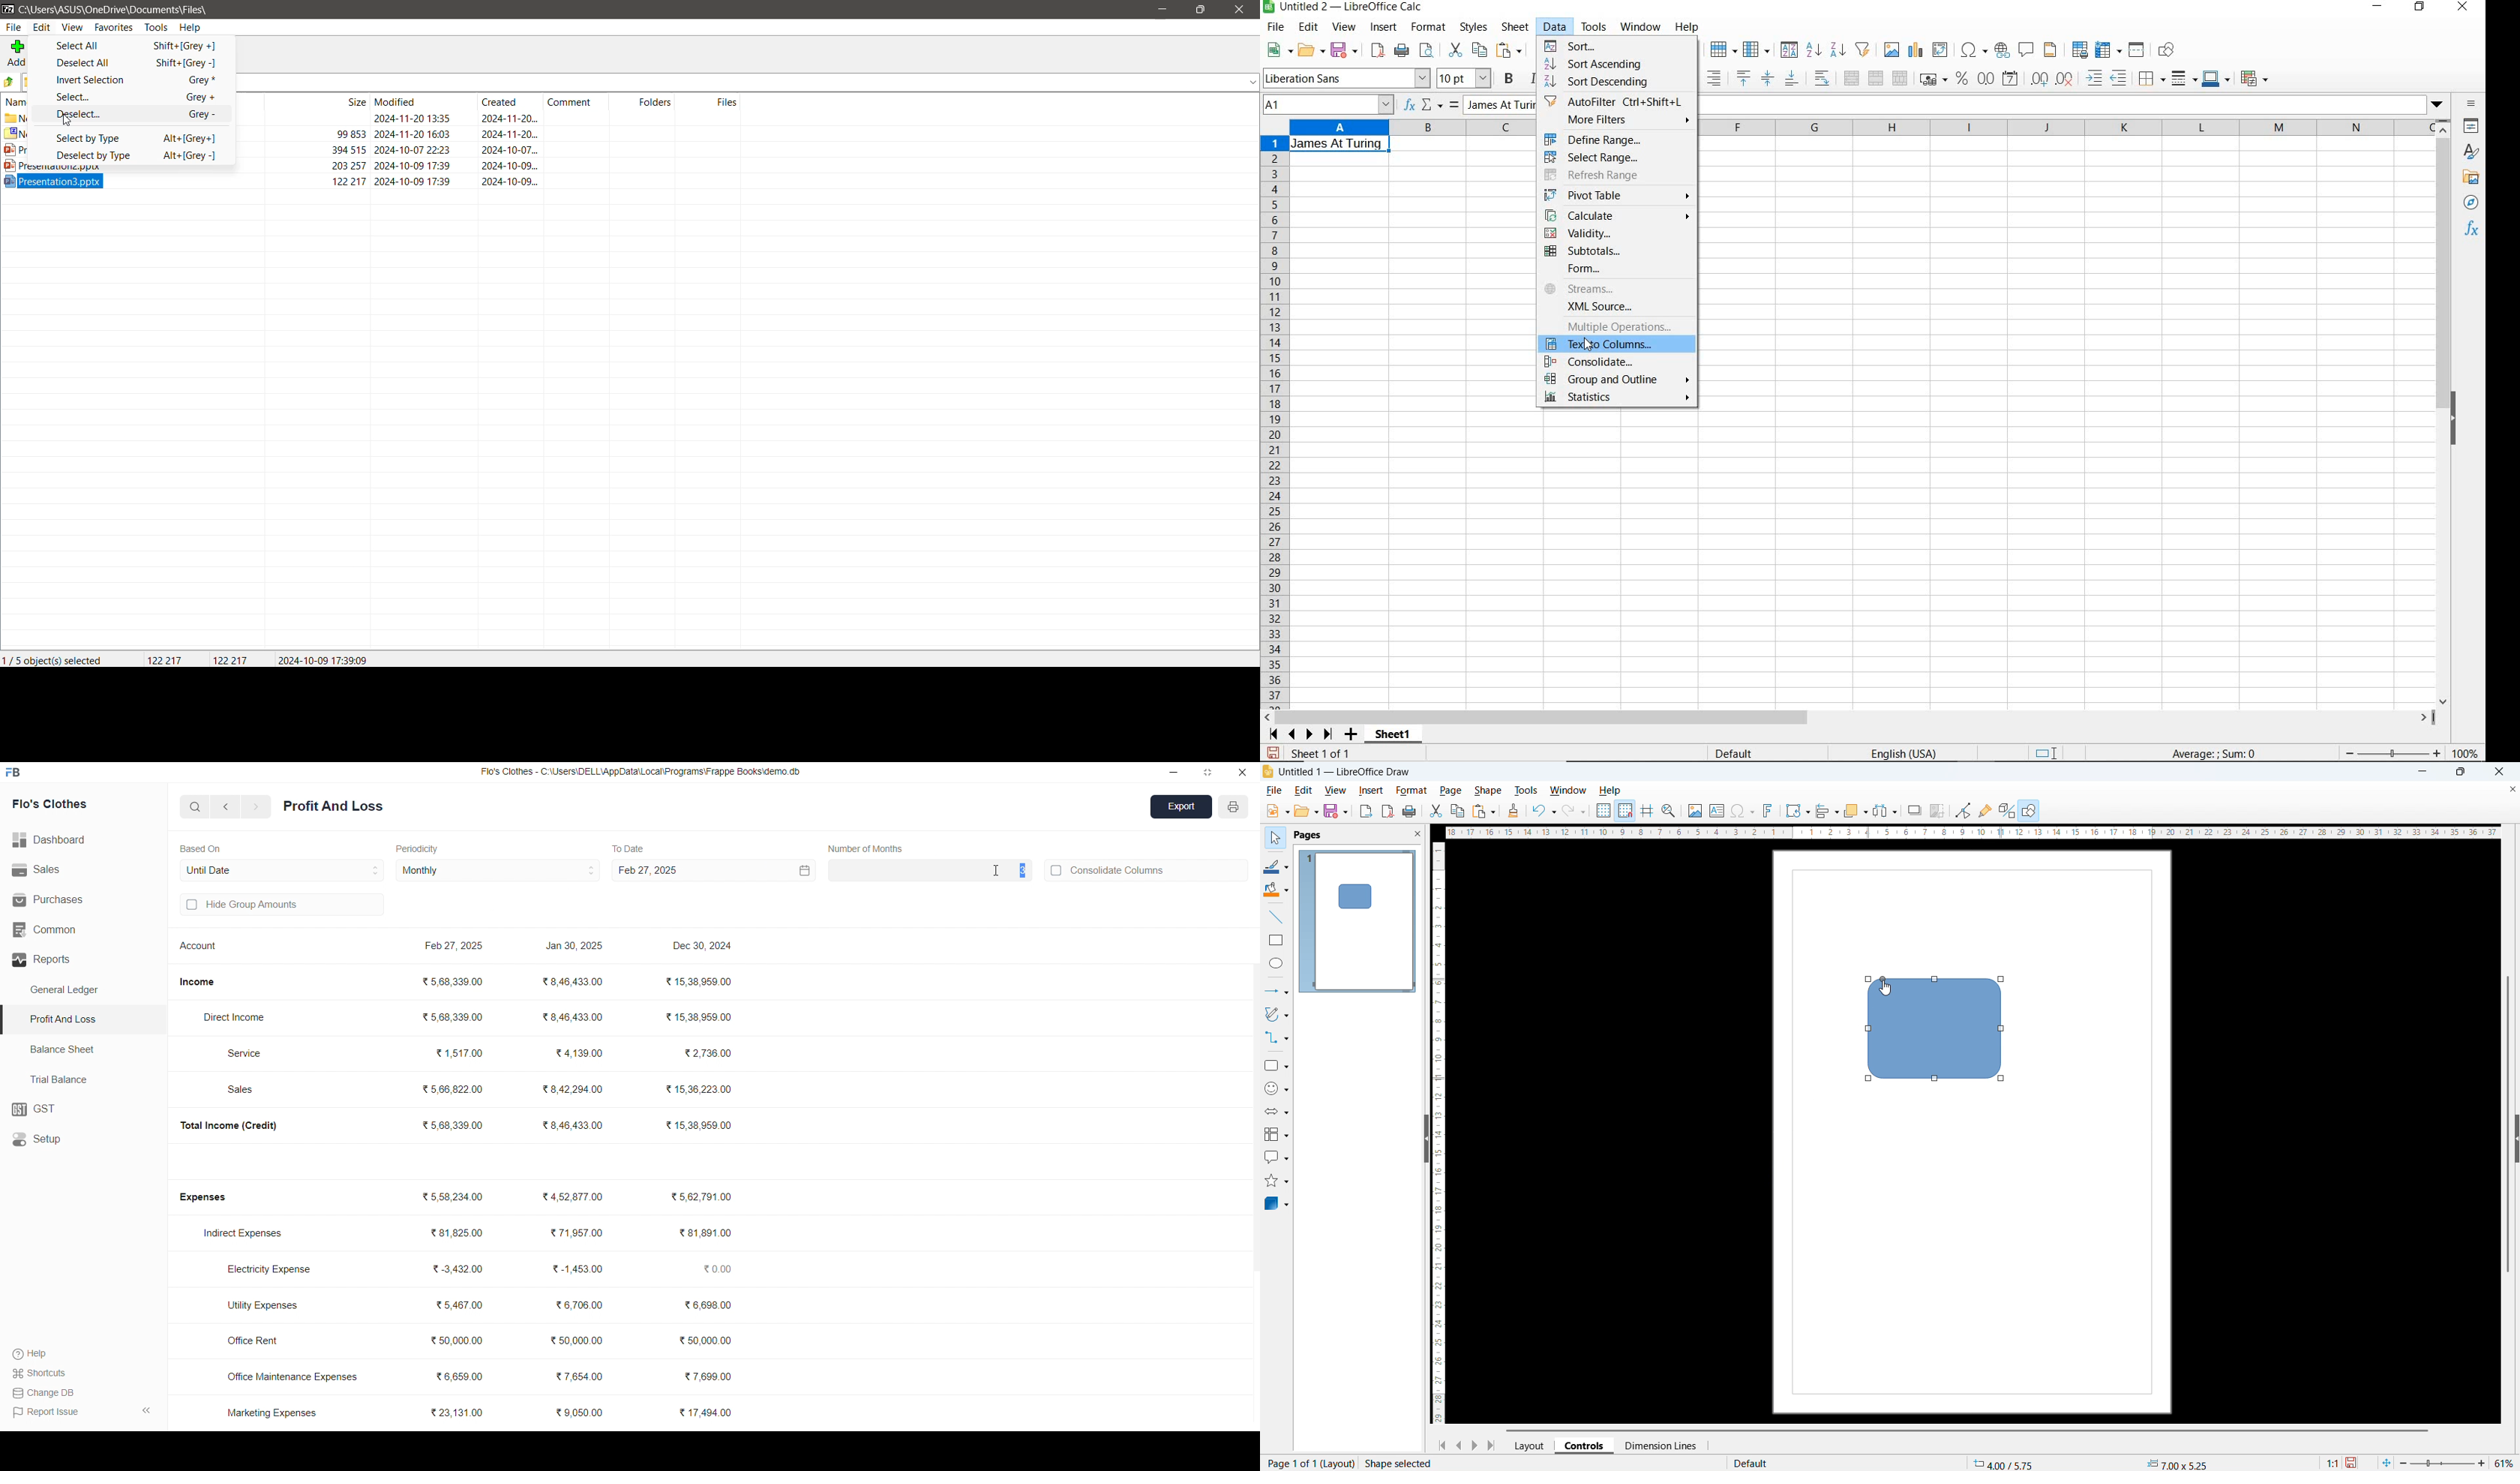 The width and height of the screenshot is (2520, 1484). What do you see at coordinates (1376, 50) in the screenshot?
I see `export as pdf` at bounding box center [1376, 50].